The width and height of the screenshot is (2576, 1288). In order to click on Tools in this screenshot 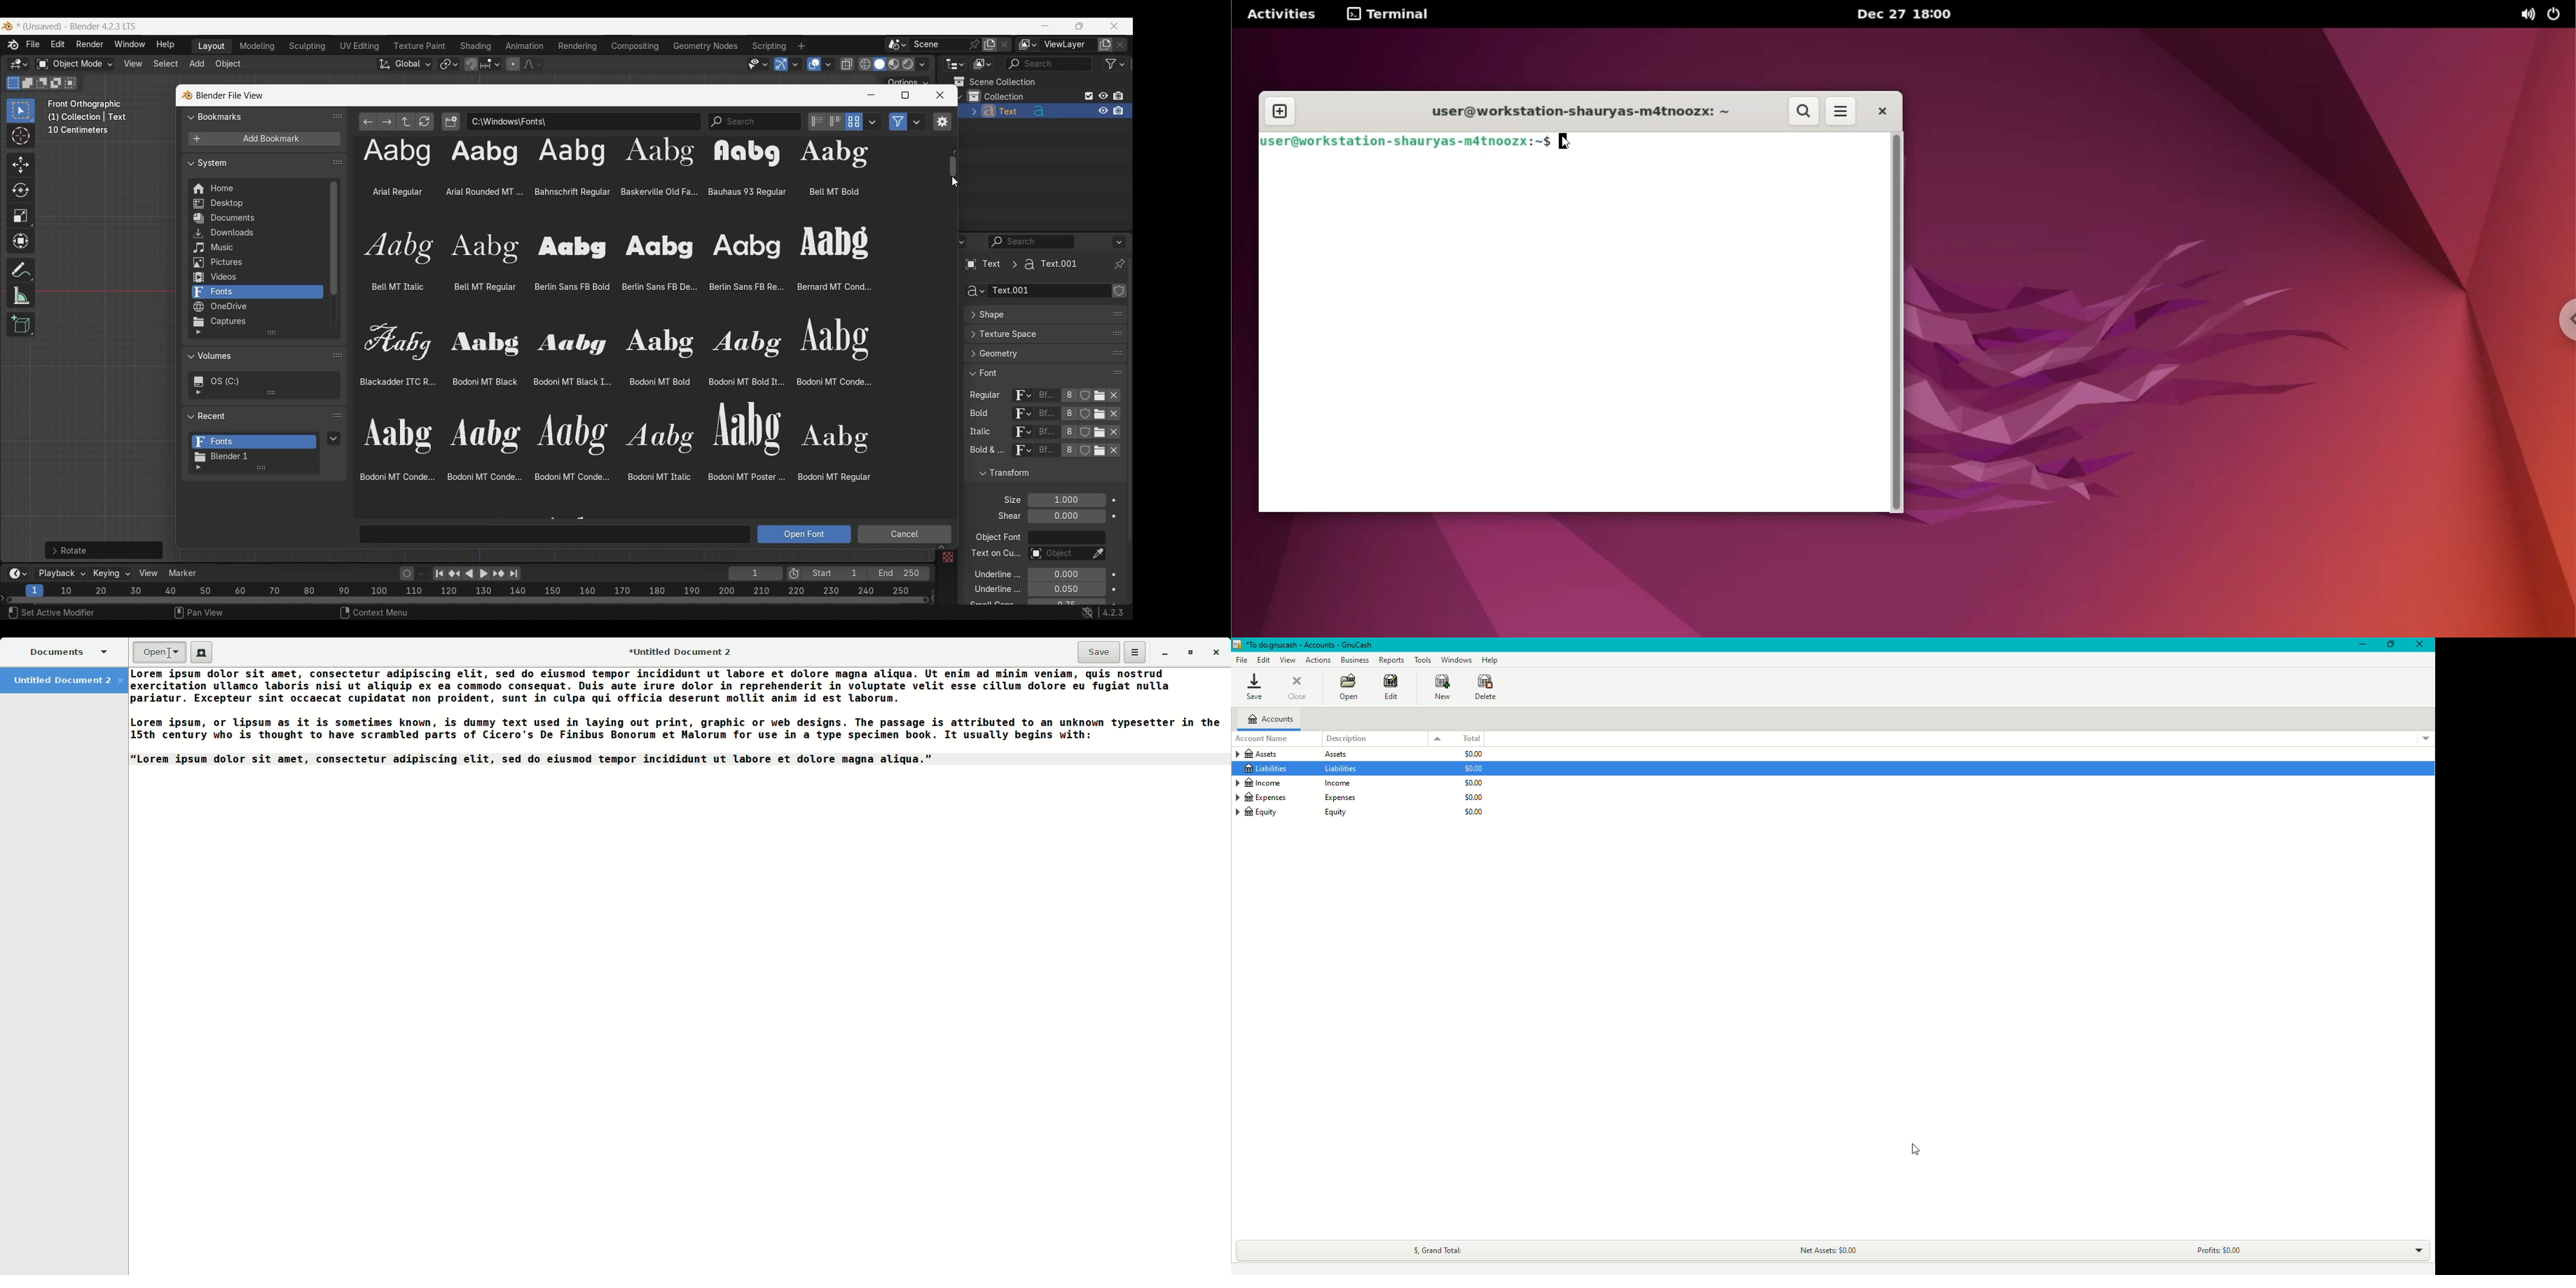, I will do `click(1424, 659)`.